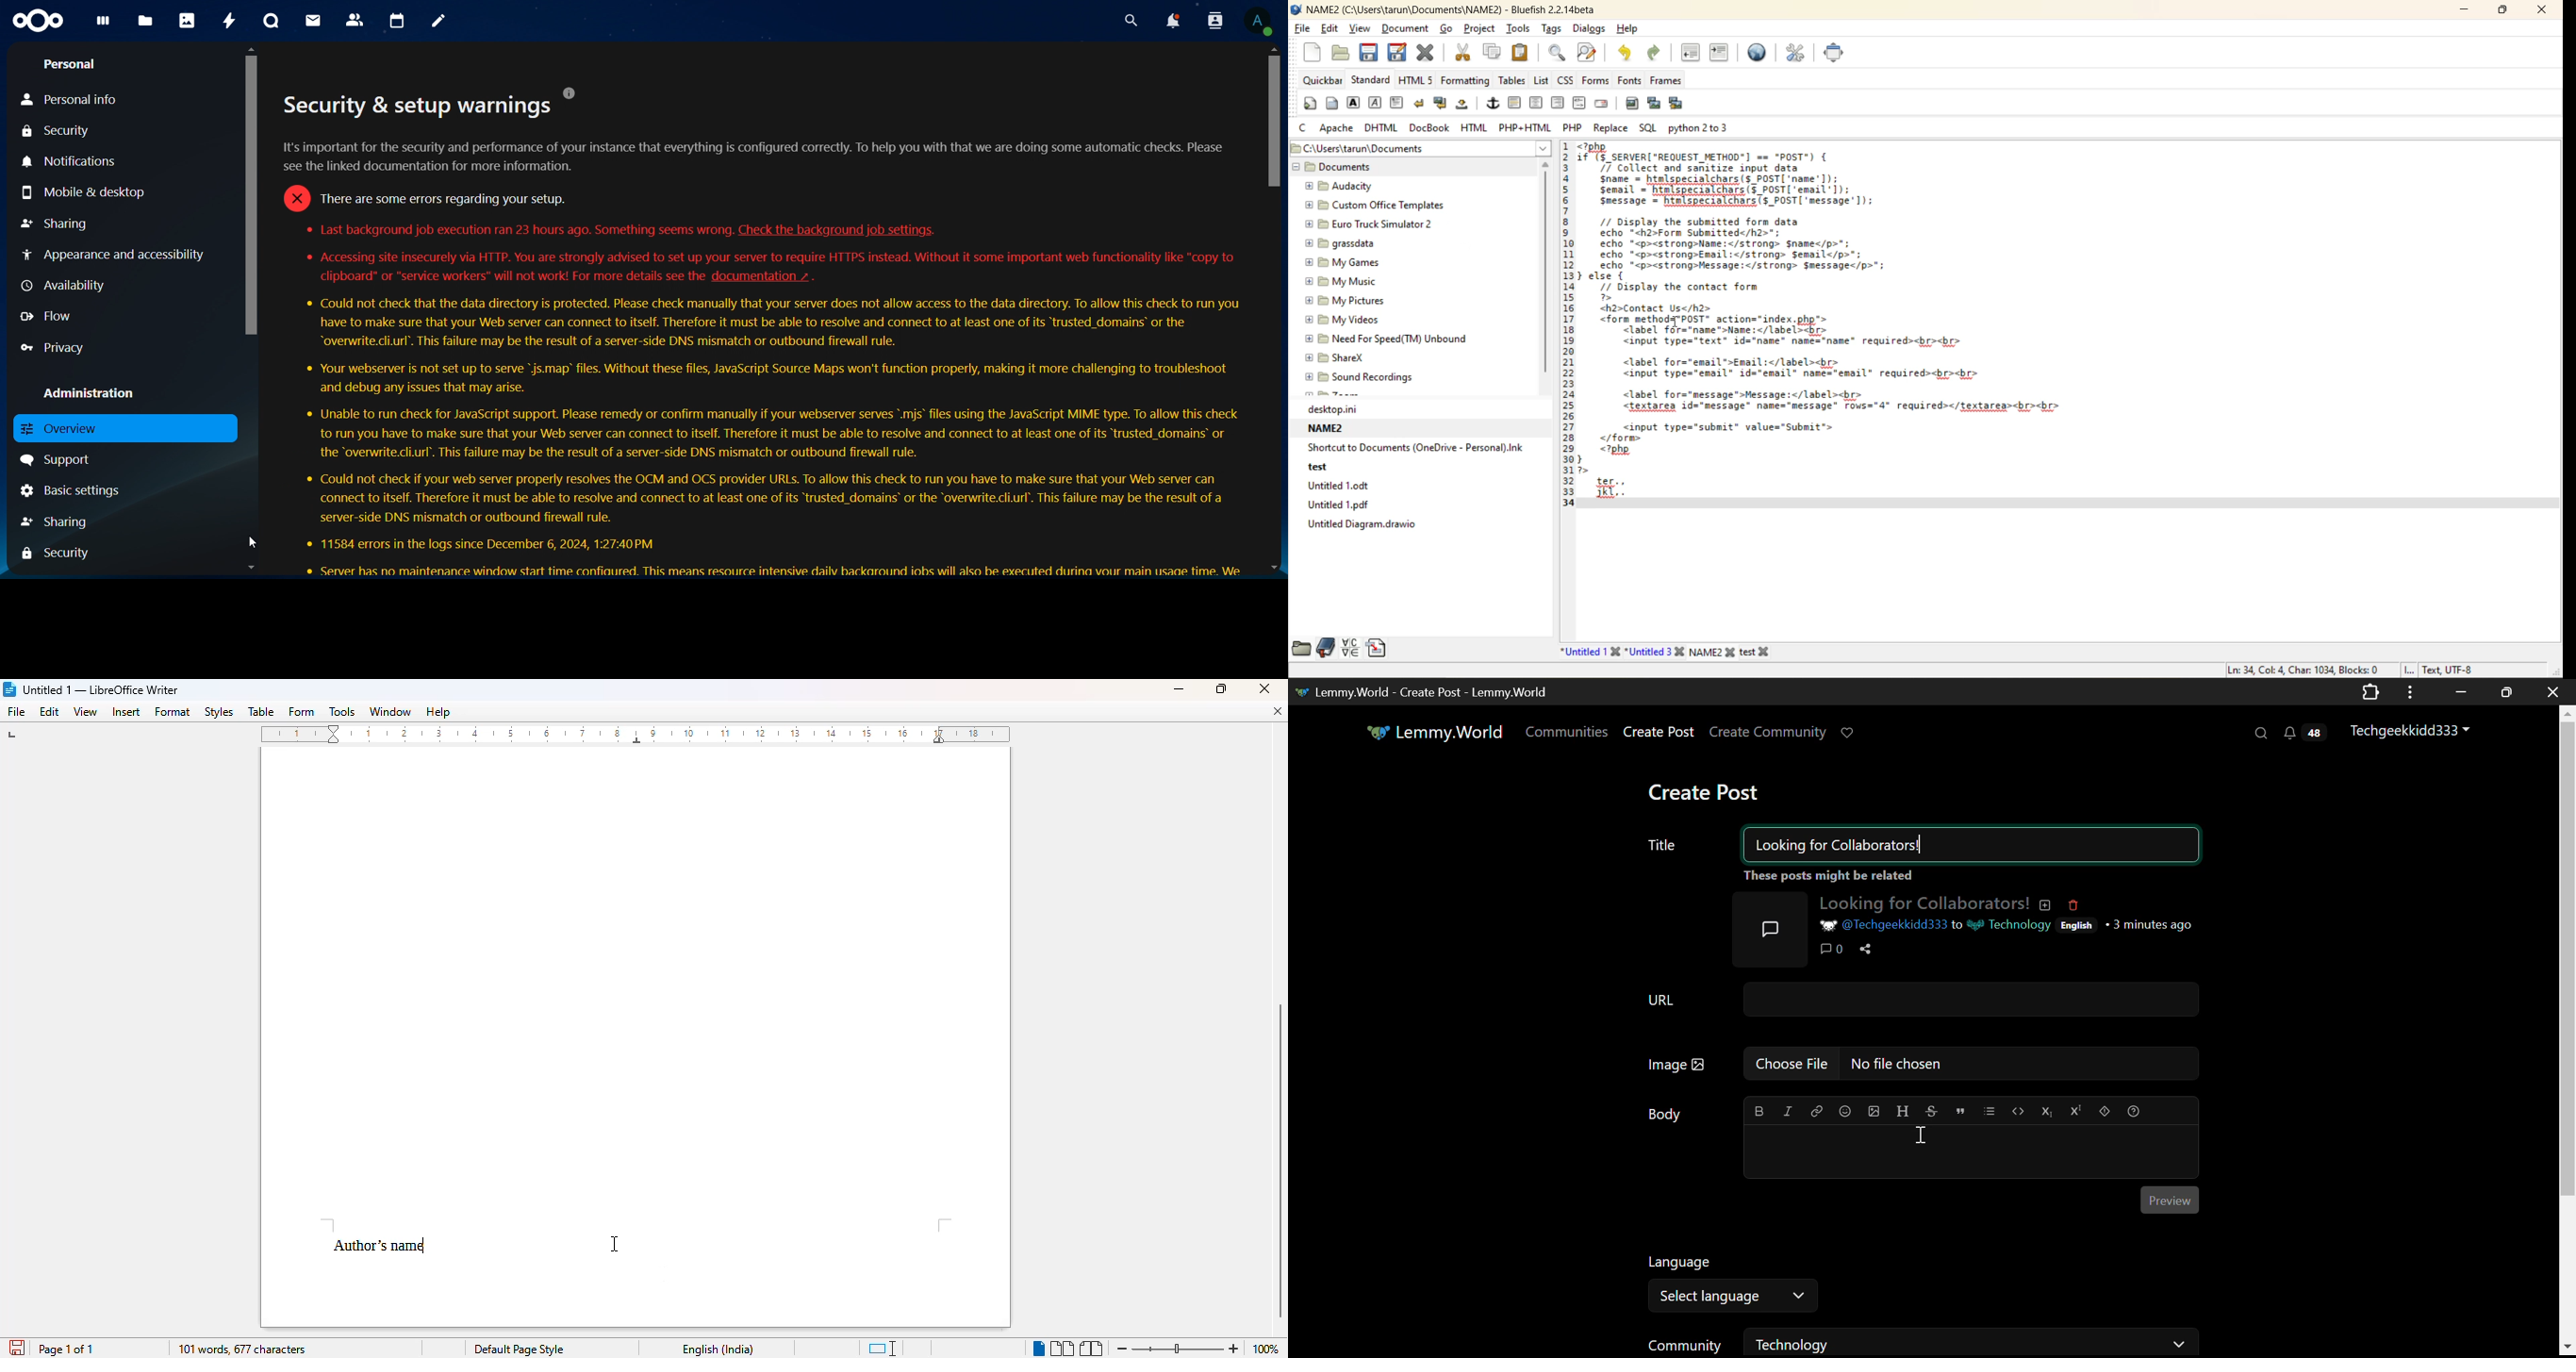 The width and height of the screenshot is (2576, 1372). I want to click on privacy, so click(54, 349).